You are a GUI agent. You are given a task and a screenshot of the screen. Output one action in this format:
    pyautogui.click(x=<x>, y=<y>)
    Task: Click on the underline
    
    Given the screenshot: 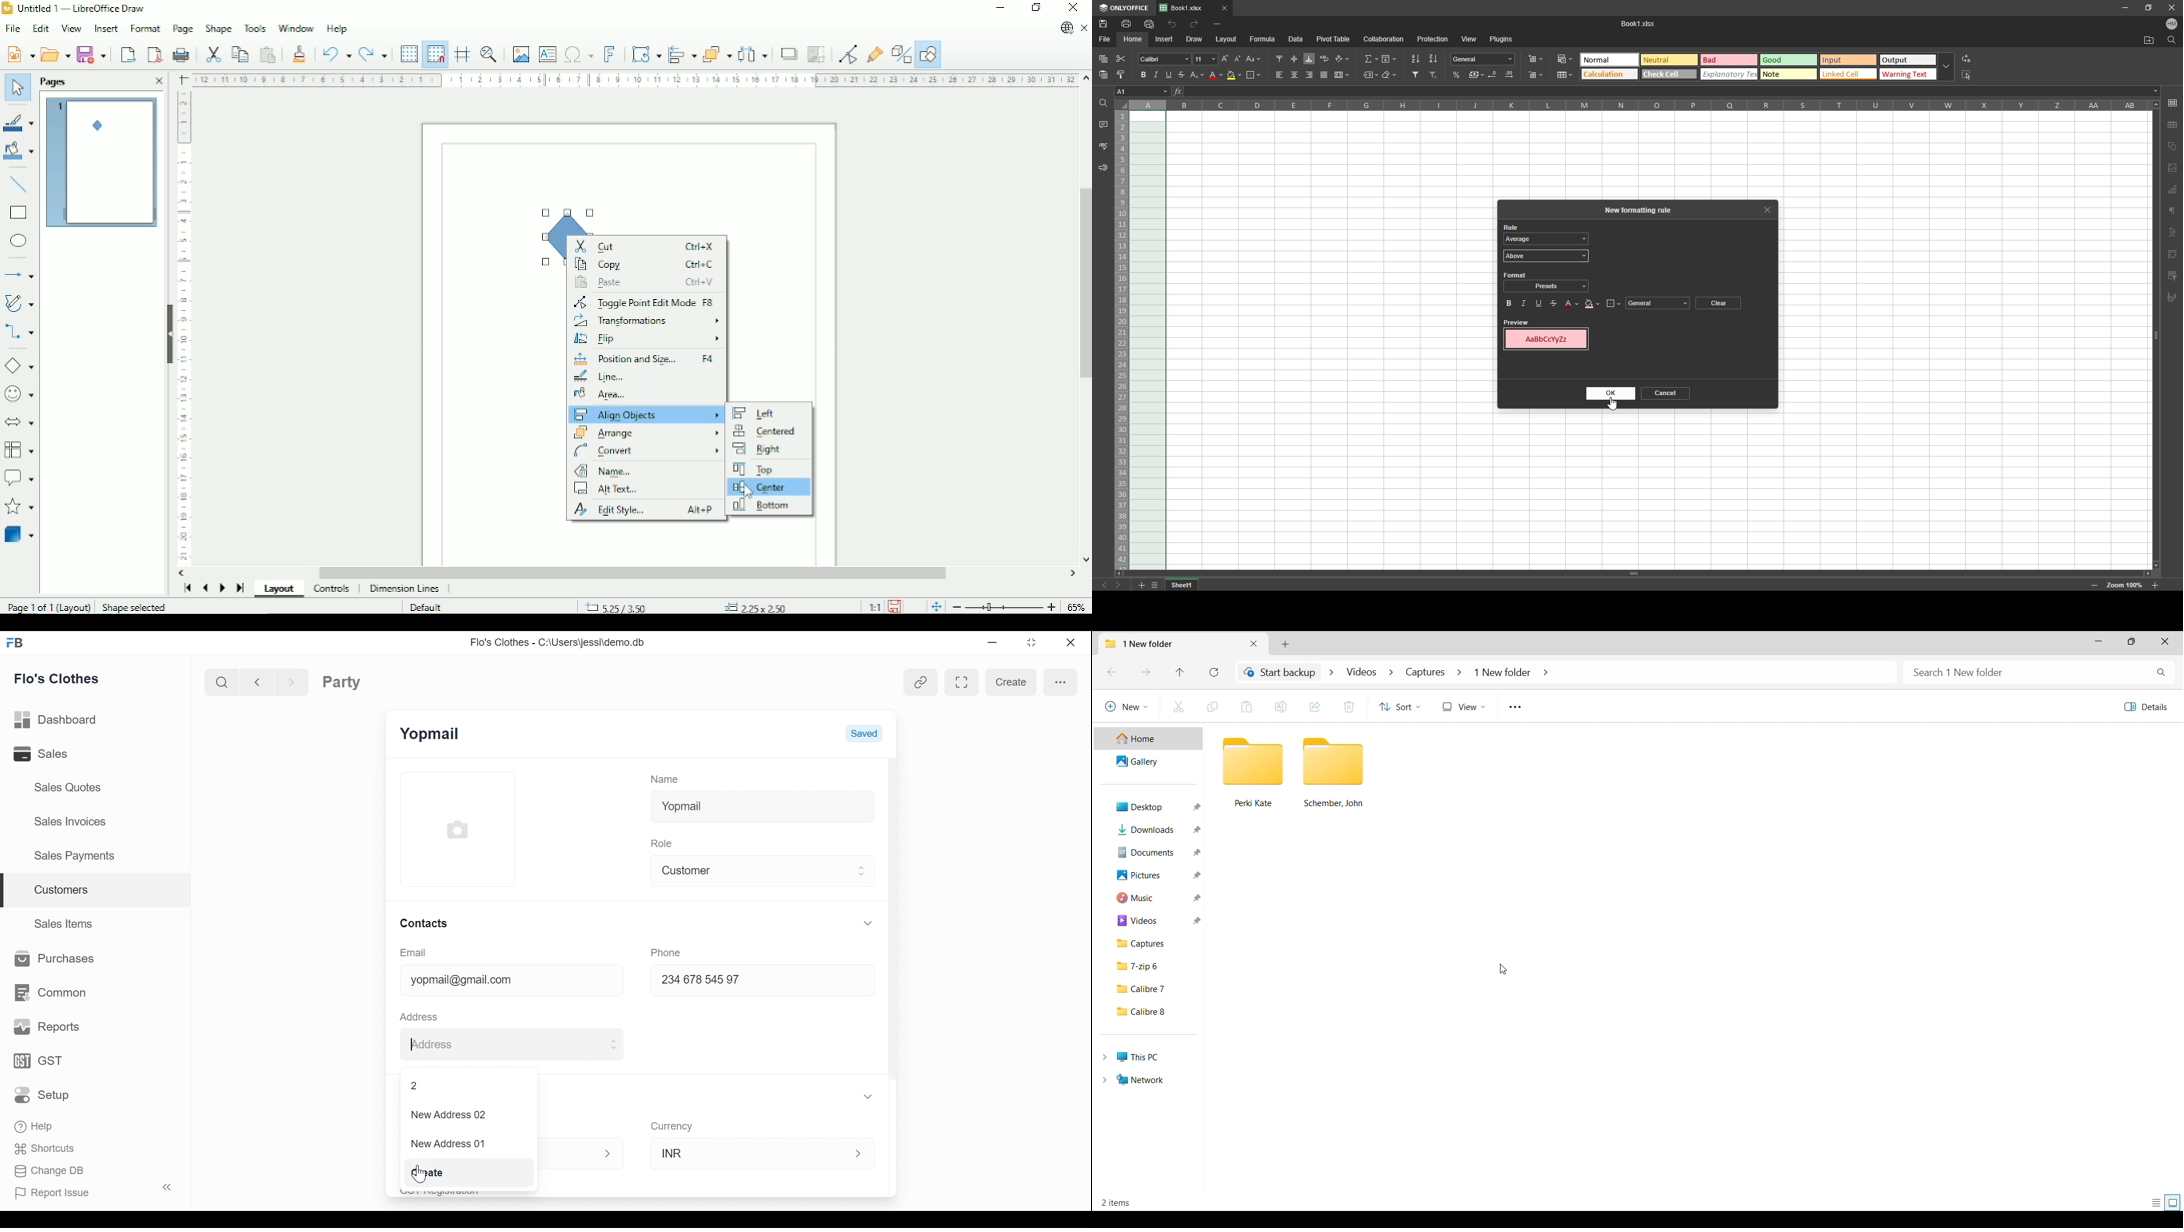 What is the action you would take?
    pyautogui.click(x=1168, y=75)
    